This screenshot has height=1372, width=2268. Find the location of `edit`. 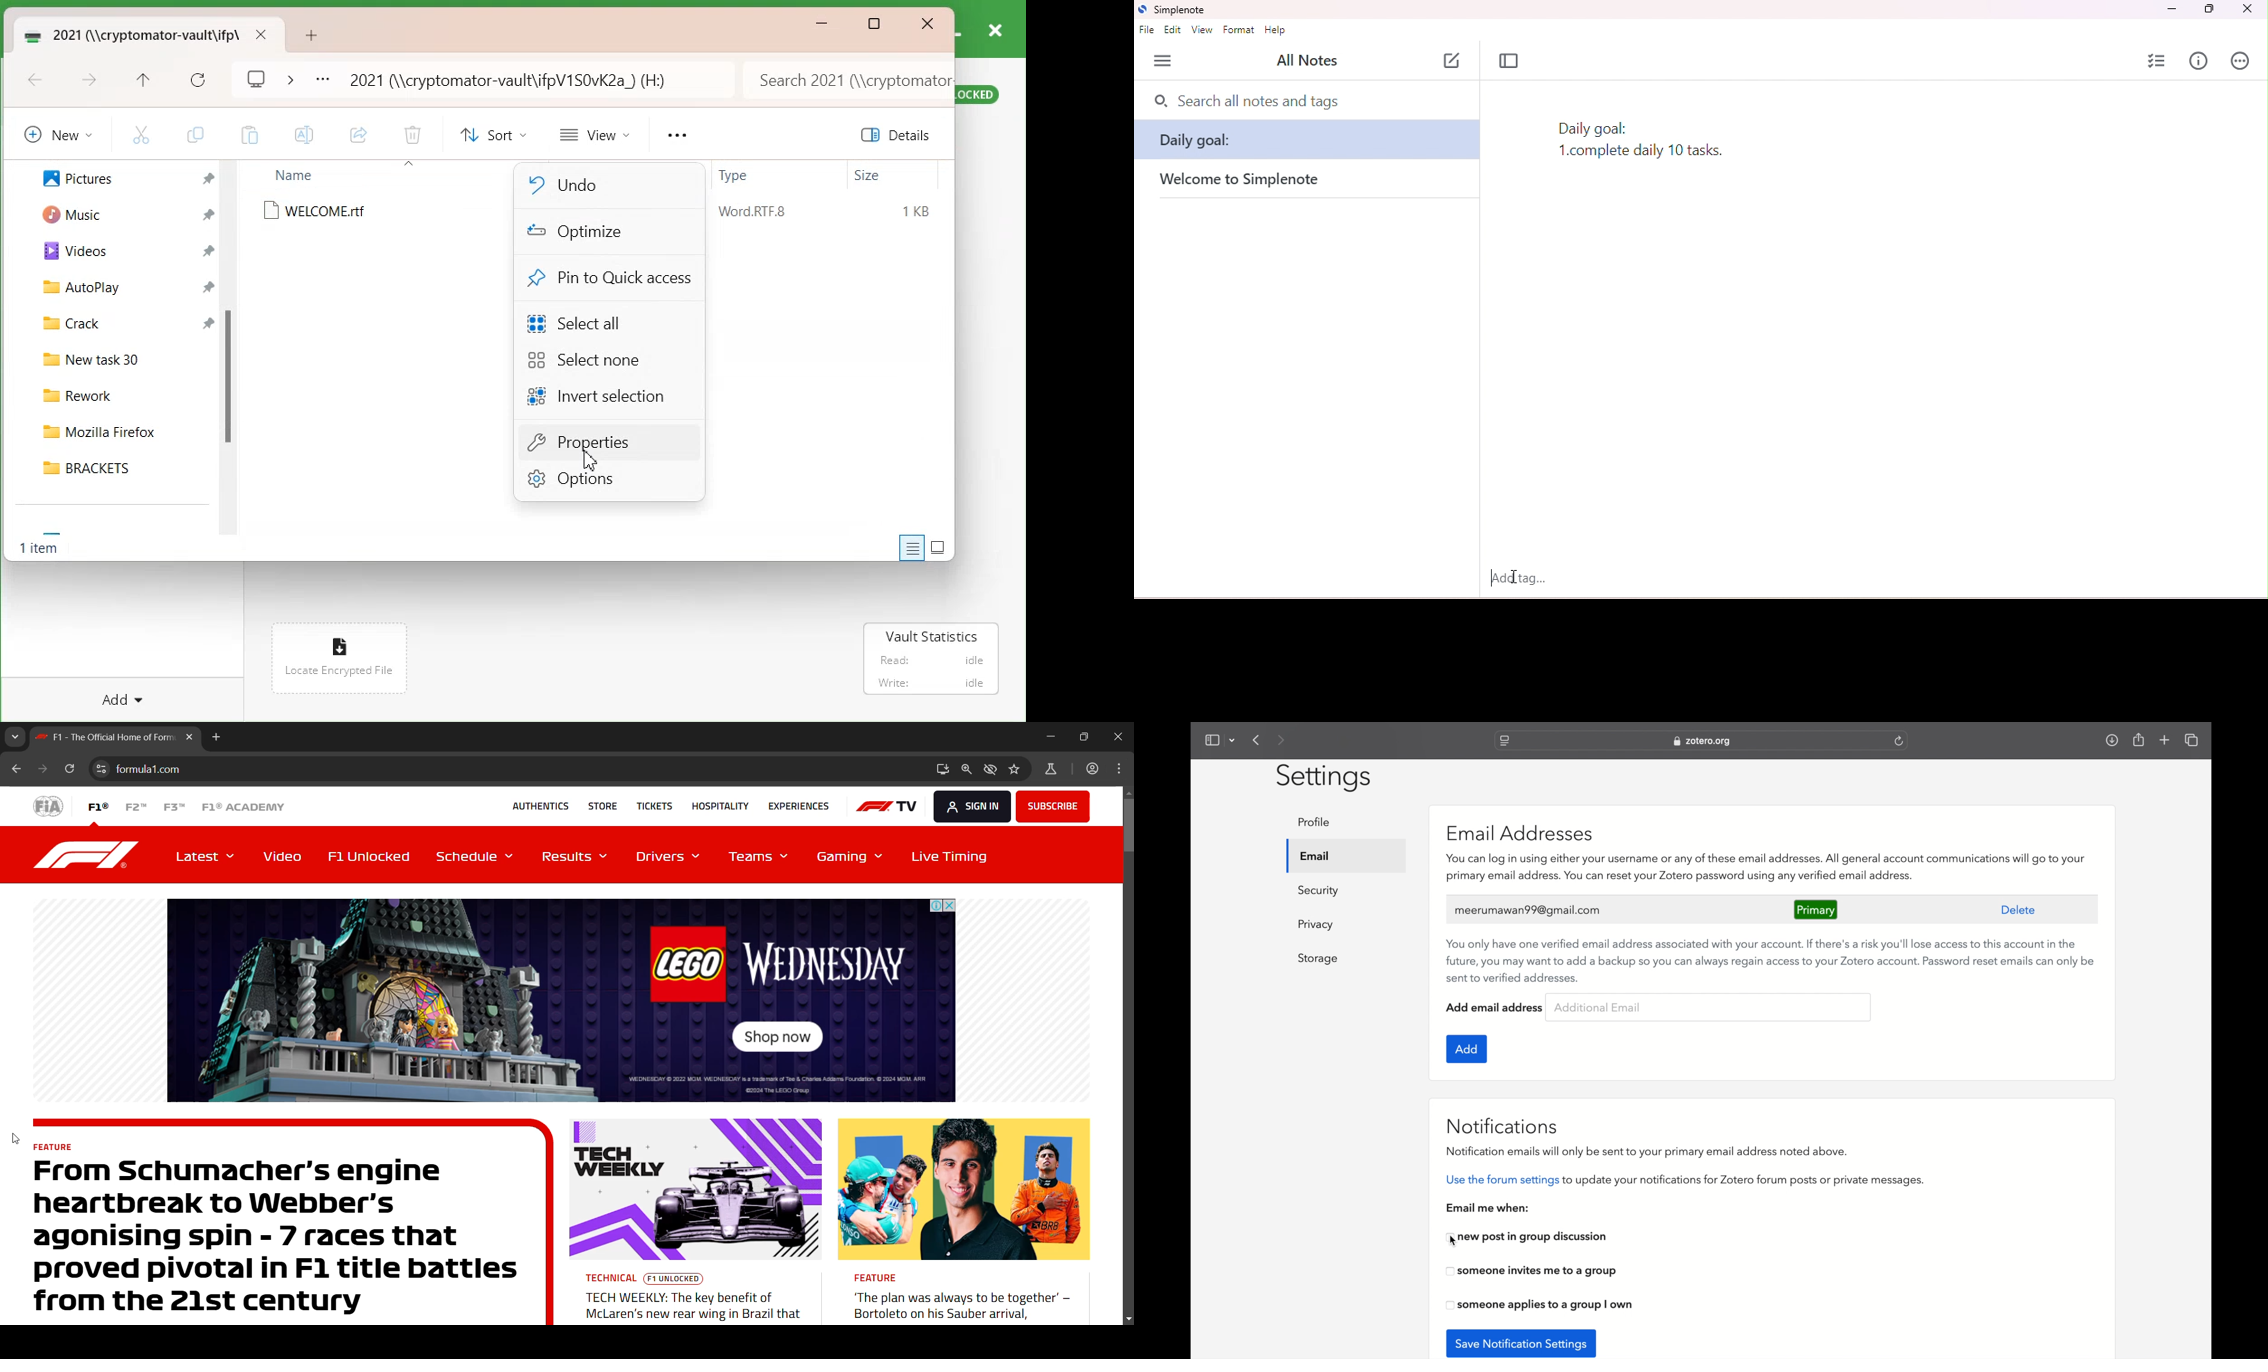

edit is located at coordinates (1173, 30).